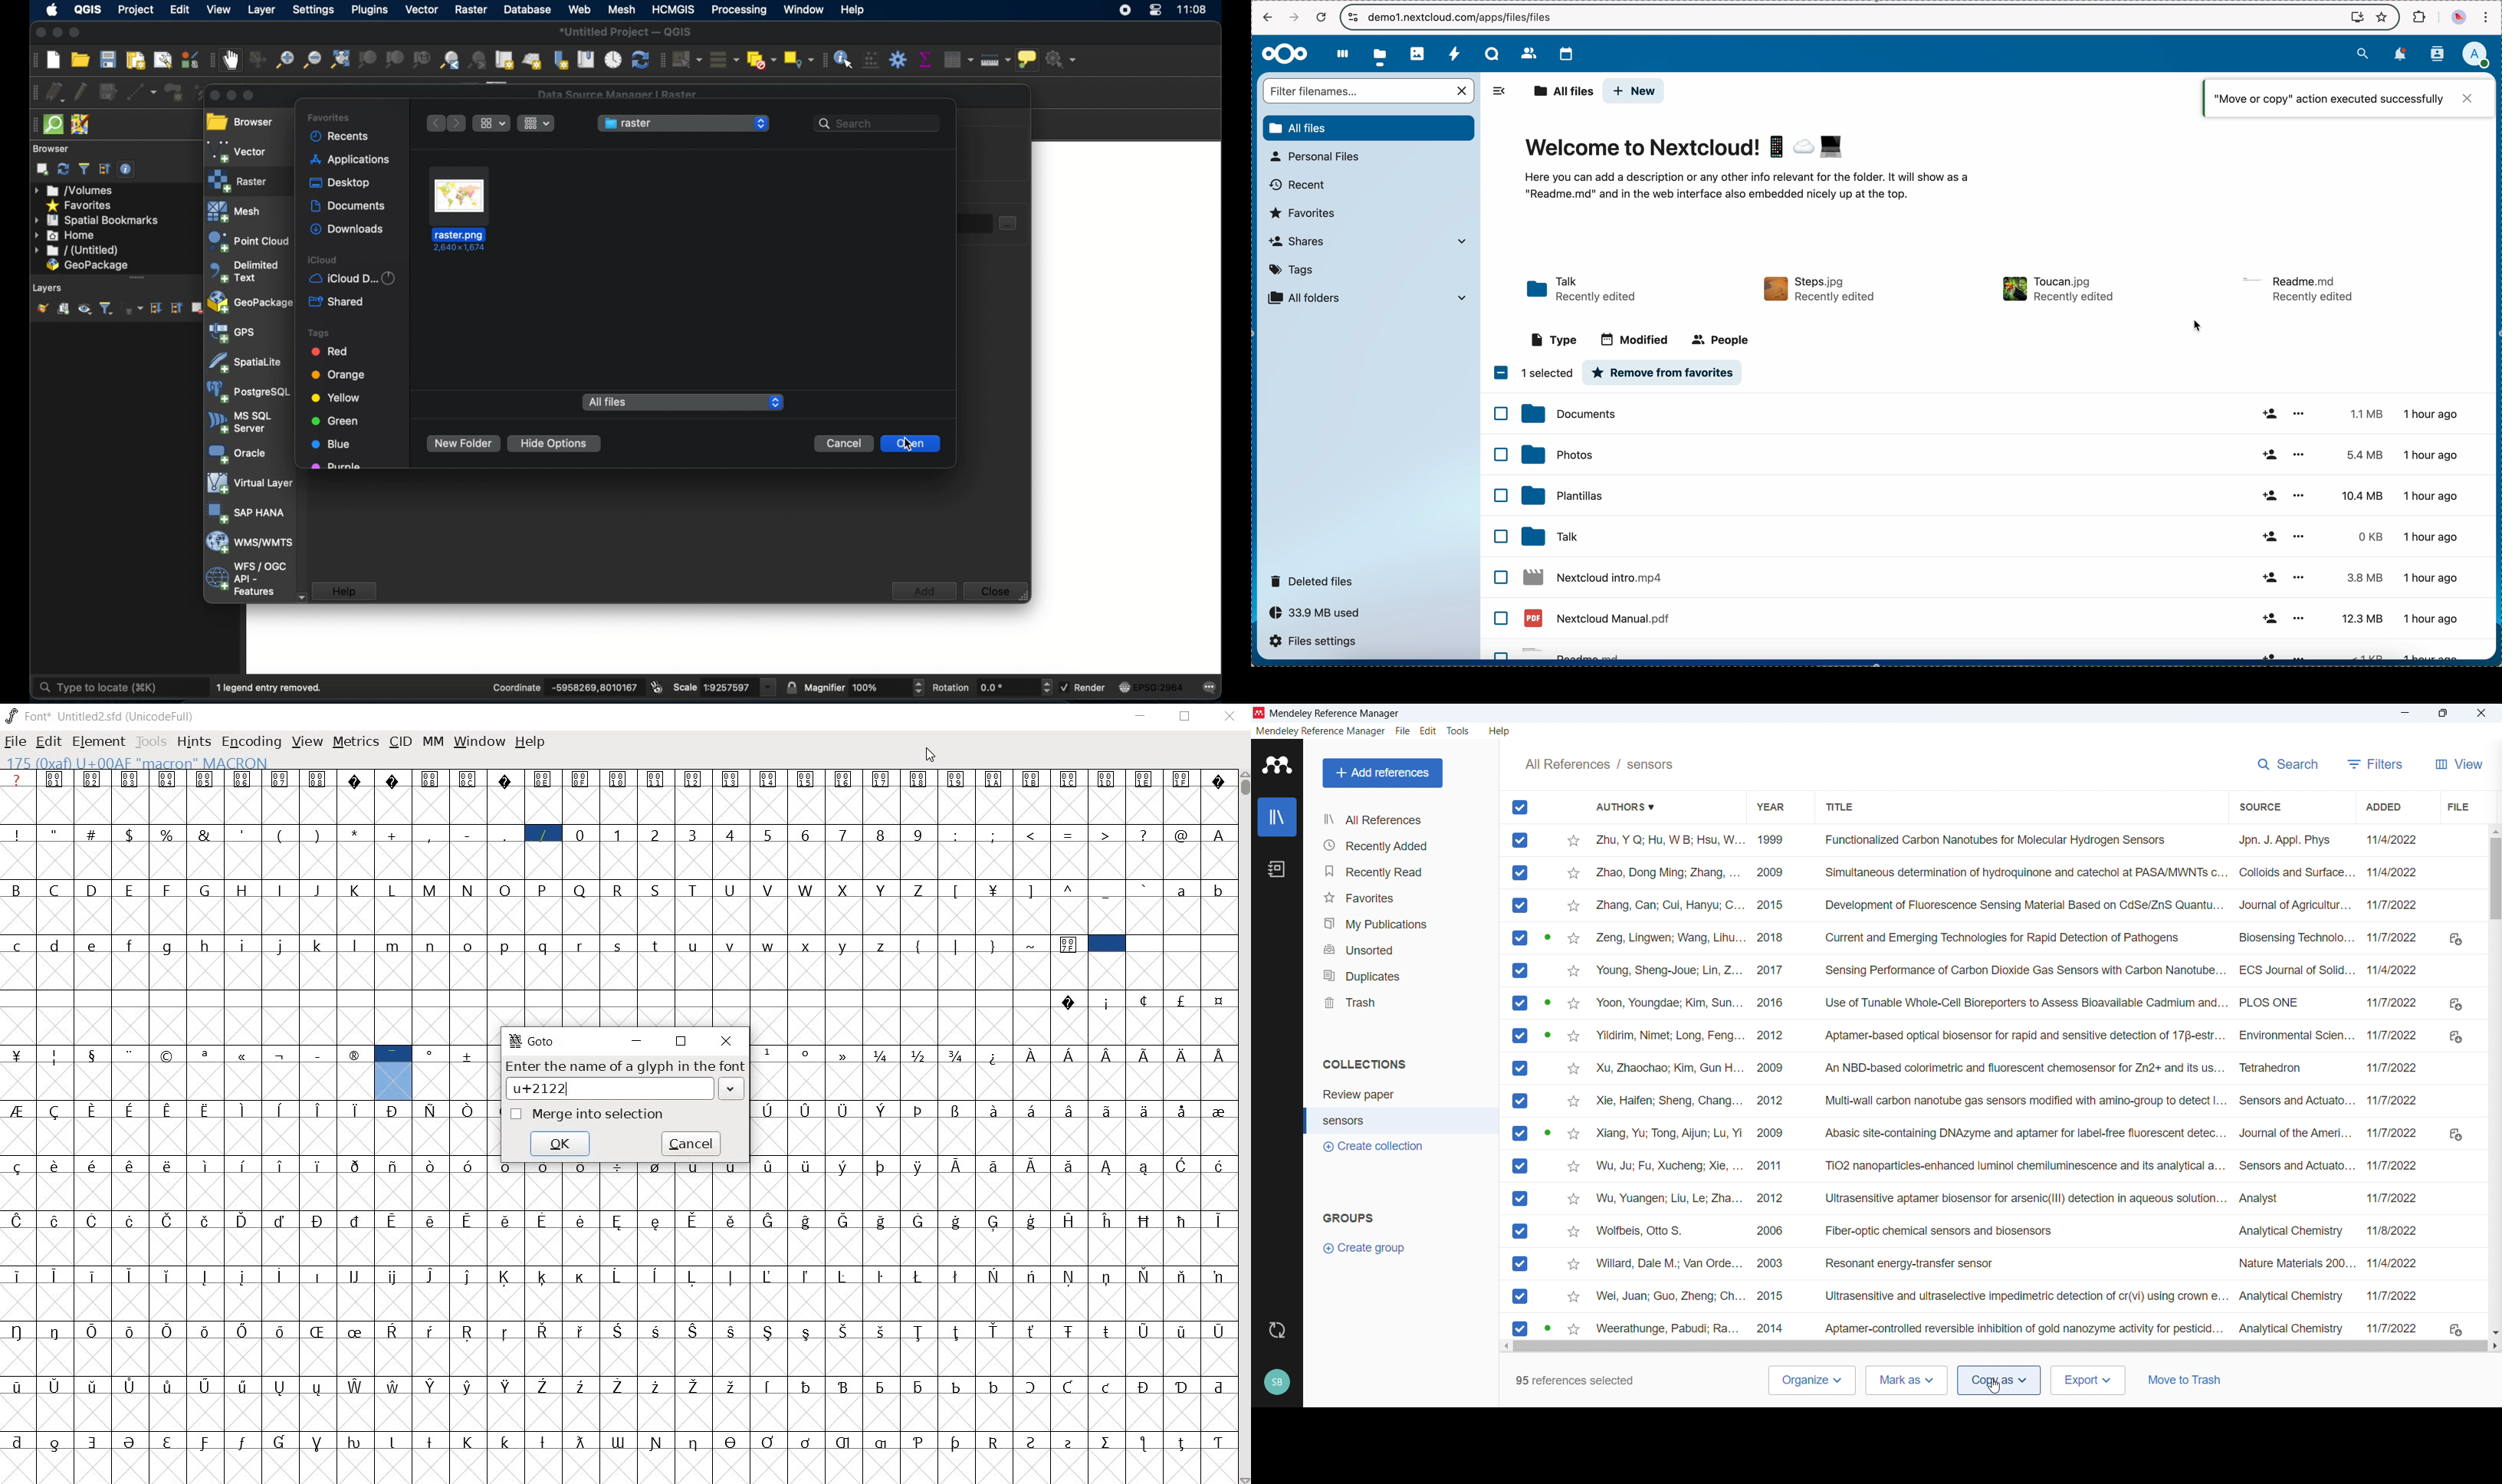 This screenshot has width=2520, height=1484. I want to click on cancel , so click(1321, 17).